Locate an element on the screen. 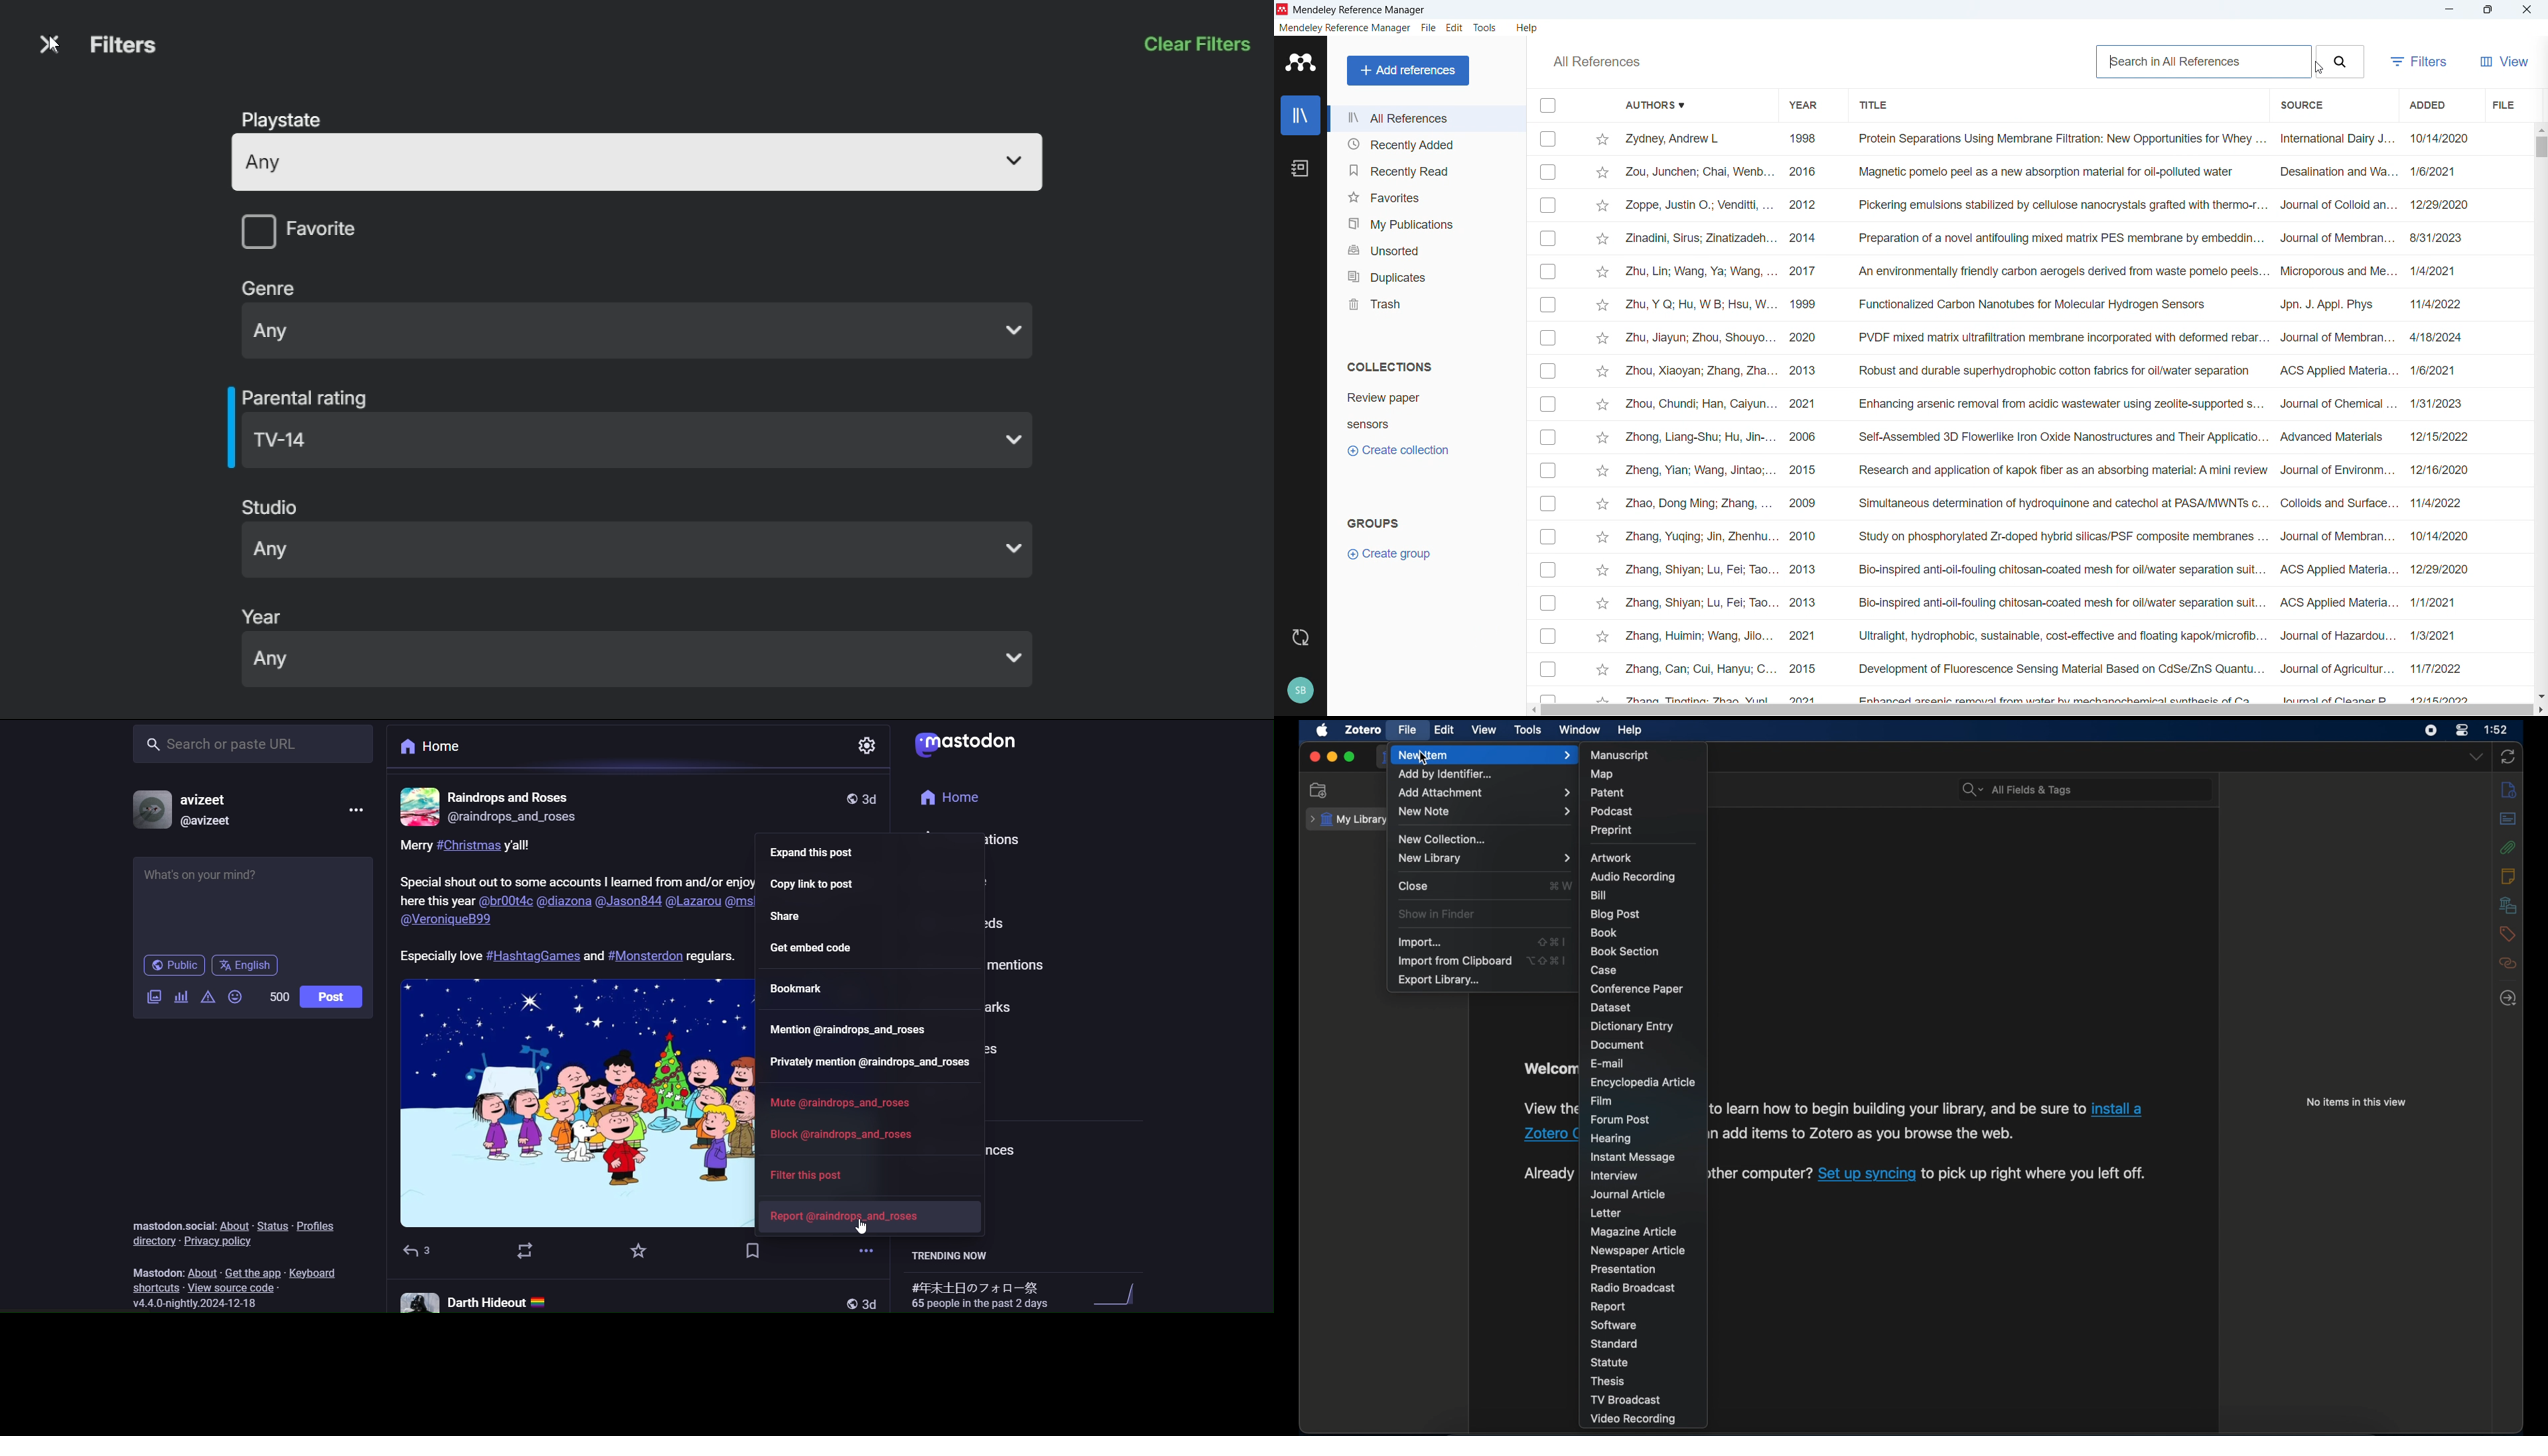 This screenshot has height=1456, width=2548. book section is located at coordinates (1627, 952).